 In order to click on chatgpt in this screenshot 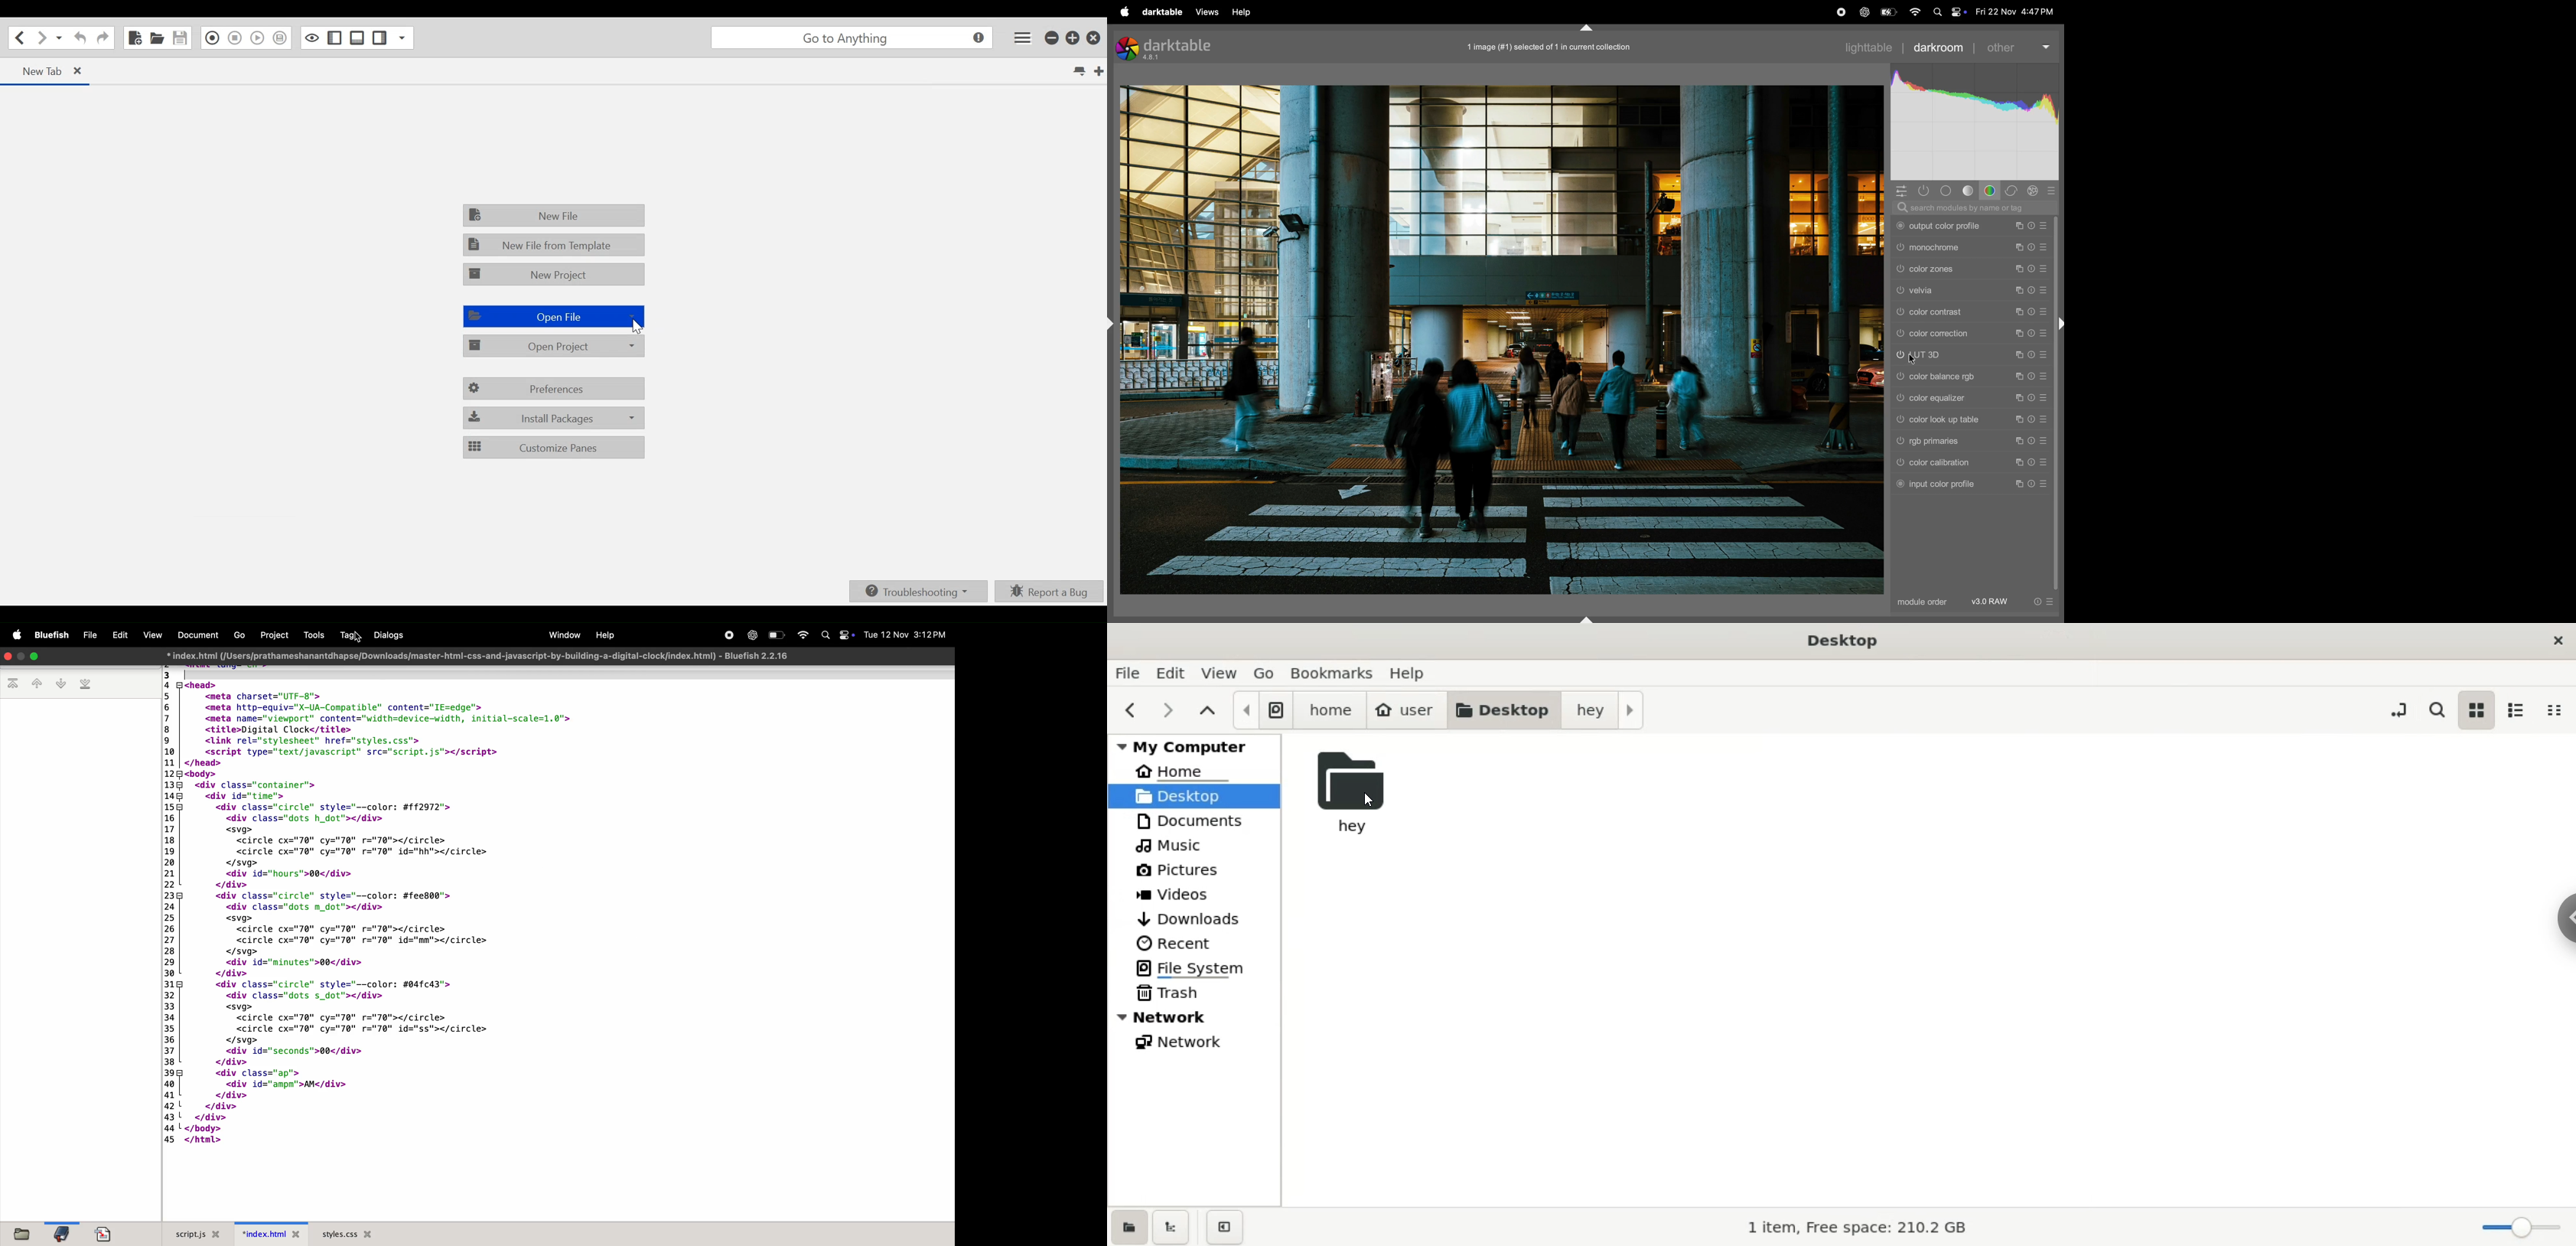, I will do `click(752, 635)`.